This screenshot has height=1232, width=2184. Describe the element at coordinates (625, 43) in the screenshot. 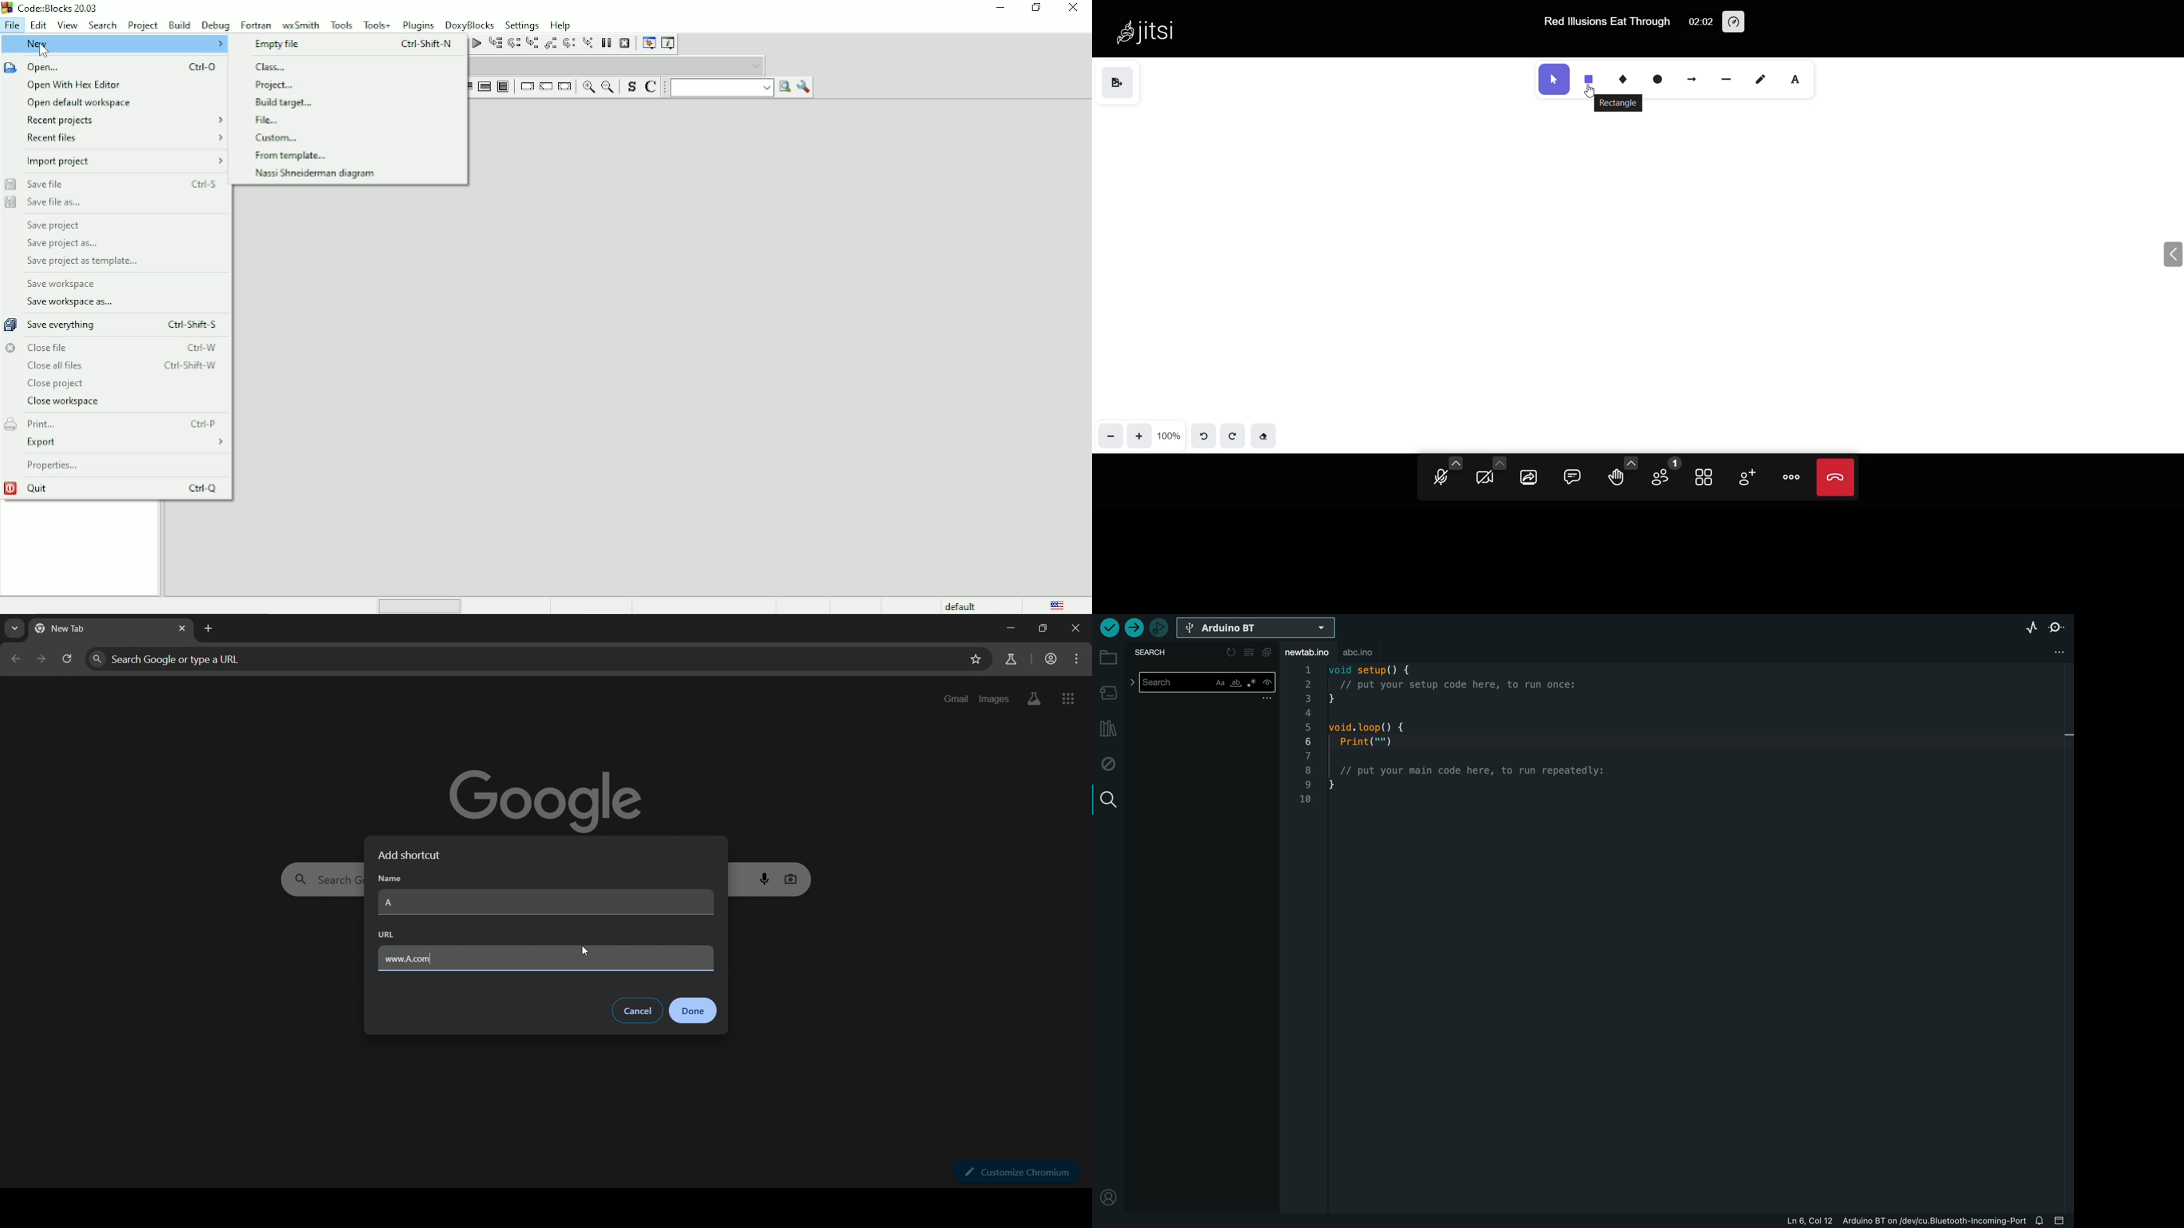

I see `Stop debugger` at that location.